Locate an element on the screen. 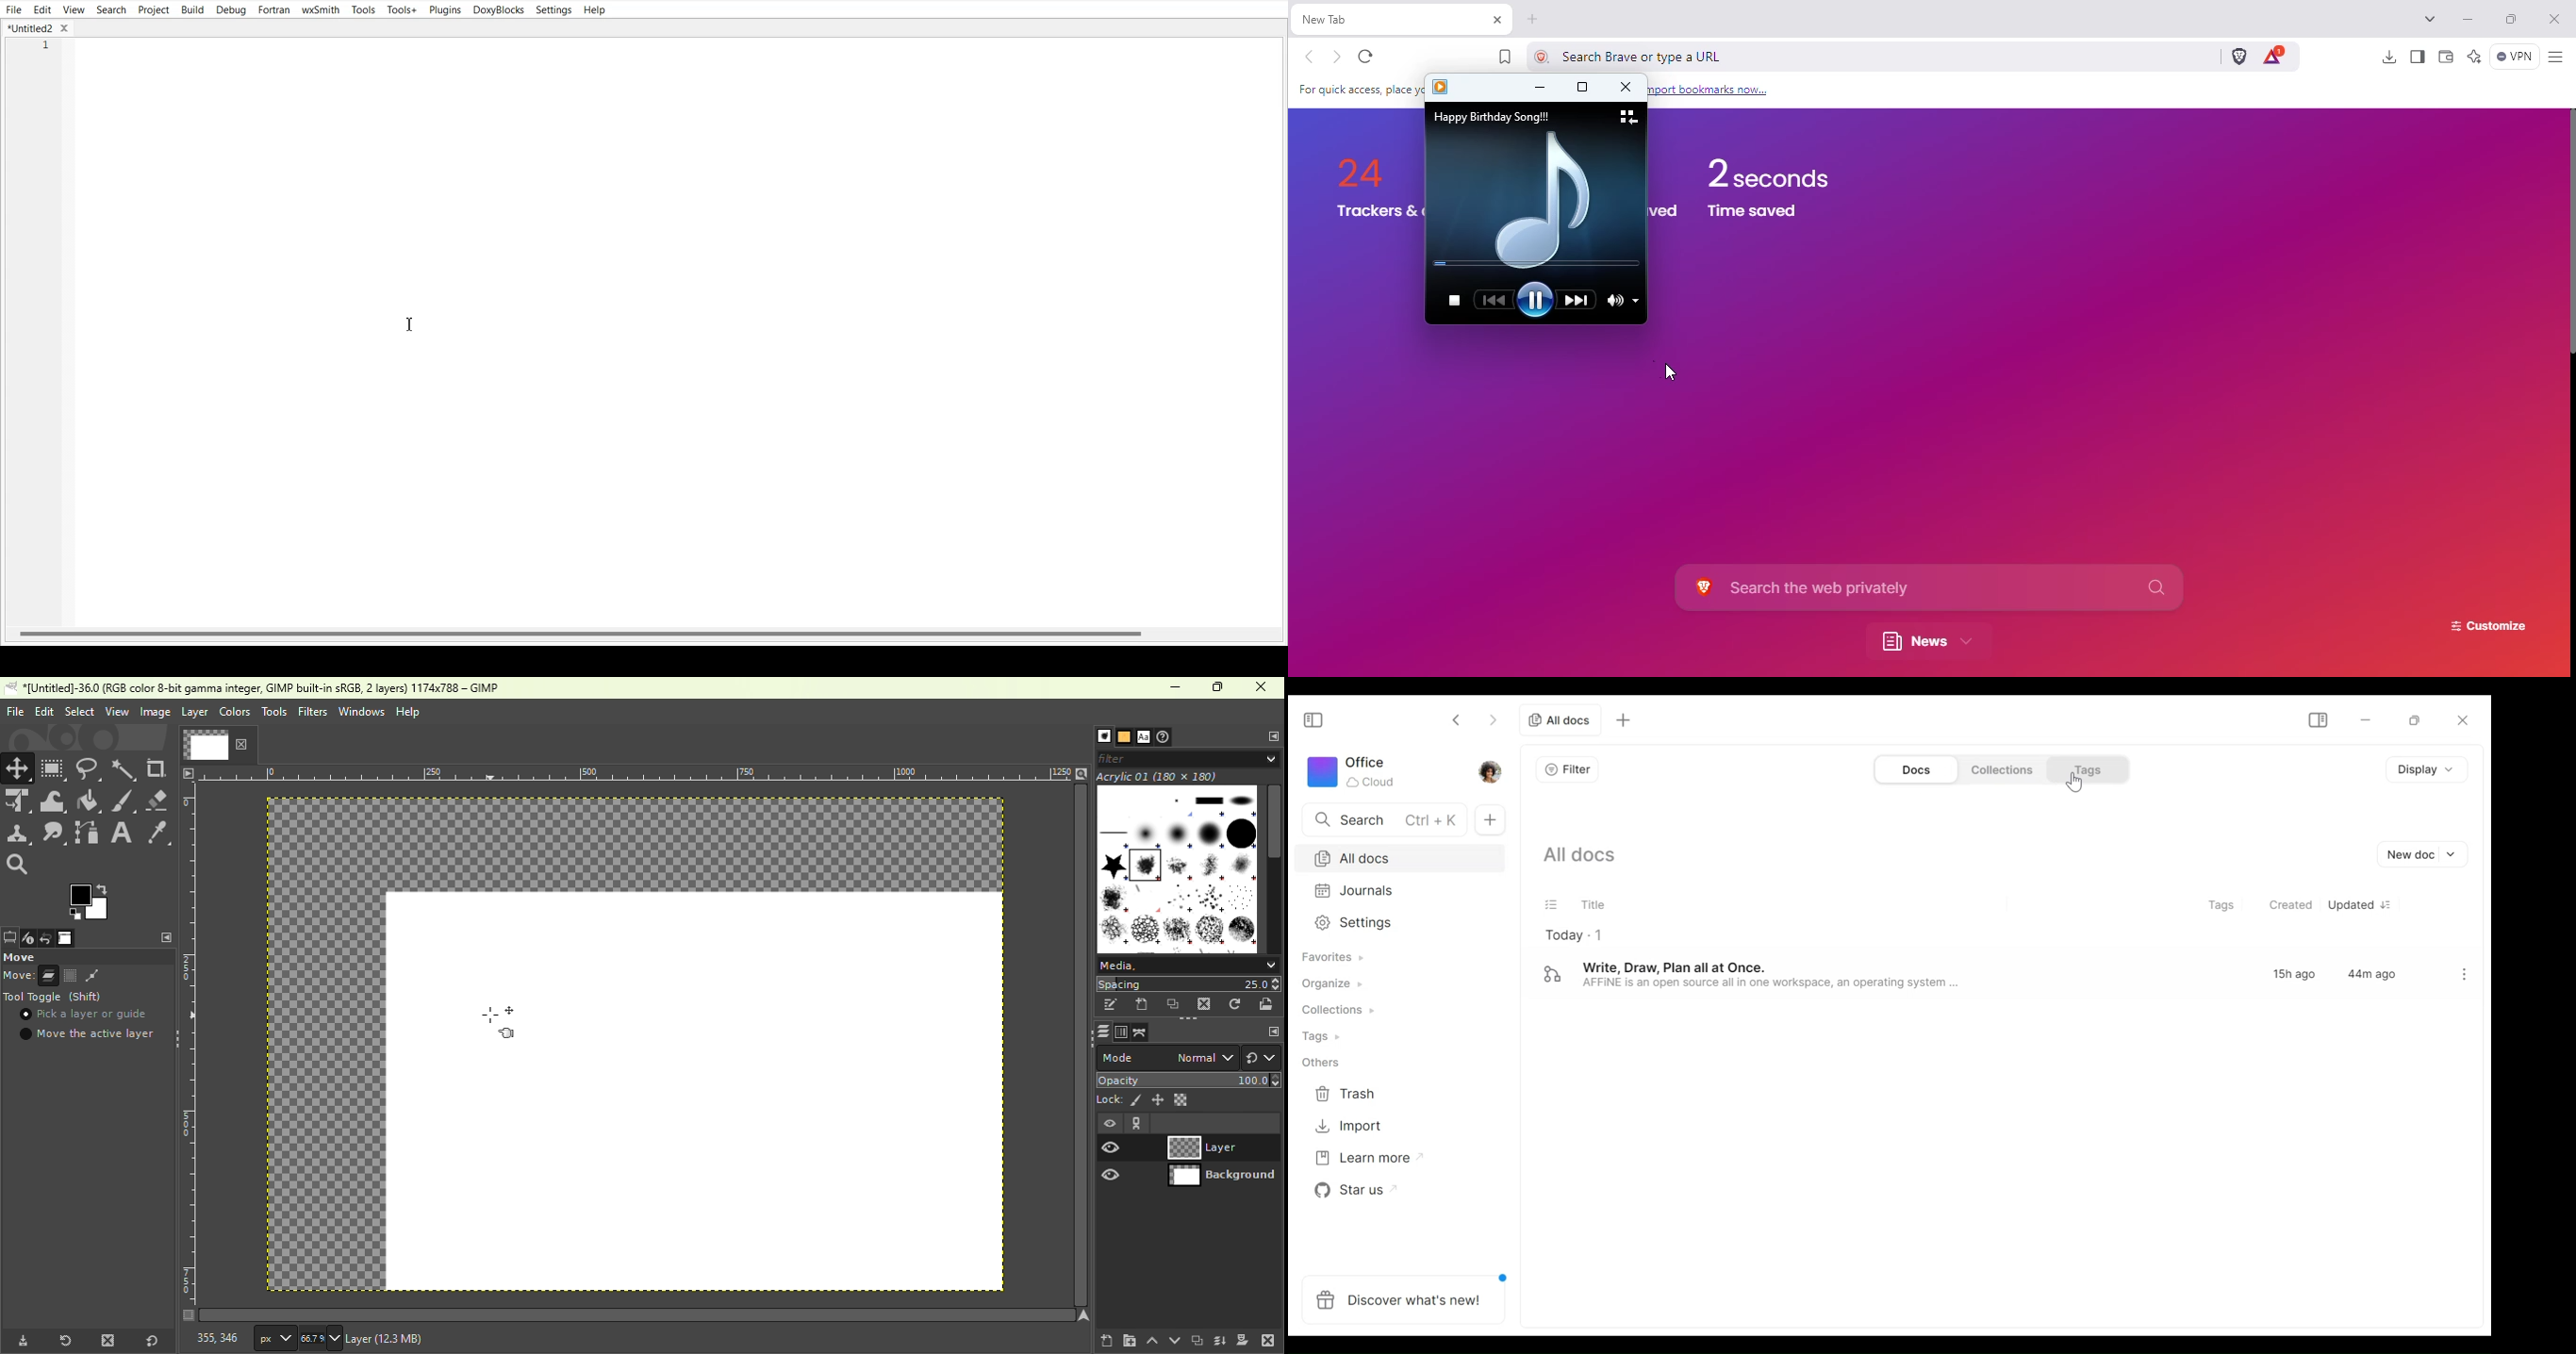 The image size is (2576, 1372). Lock pixels is located at coordinates (1119, 1099).